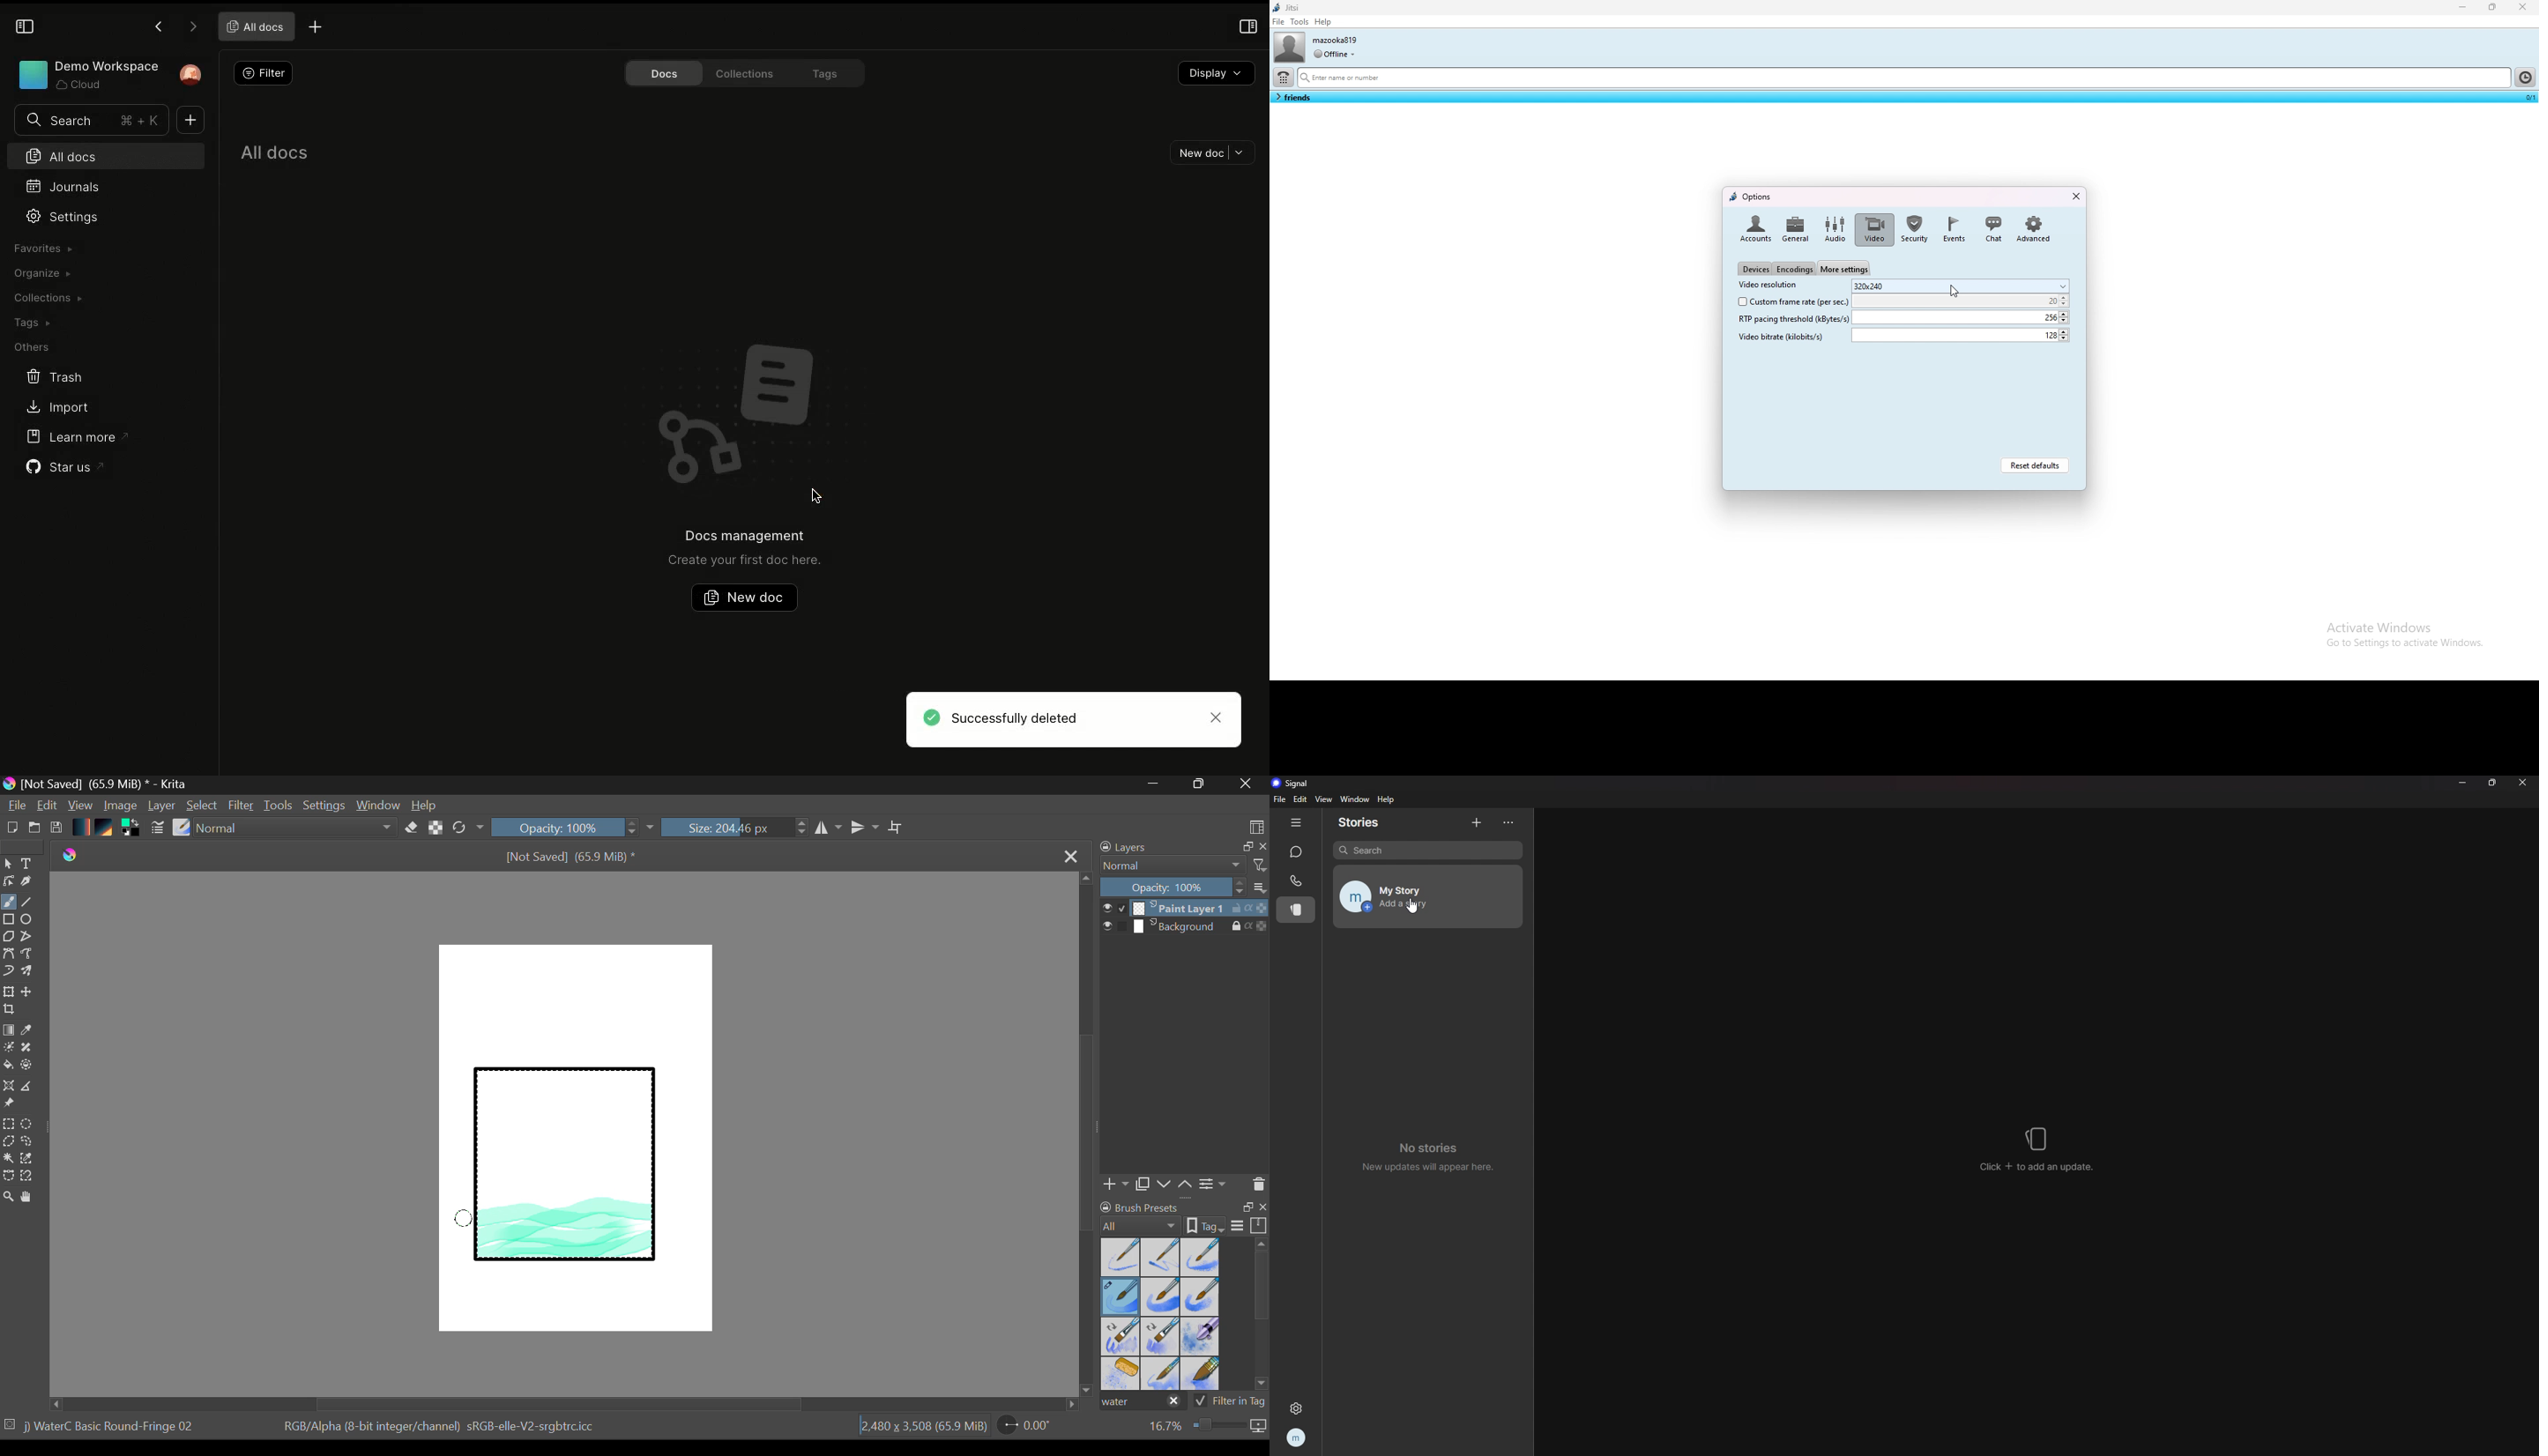 This screenshot has height=1456, width=2548. What do you see at coordinates (1794, 319) in the screenshot?
I see `rtp pacing threshold` at bounding box center [1794, 319].